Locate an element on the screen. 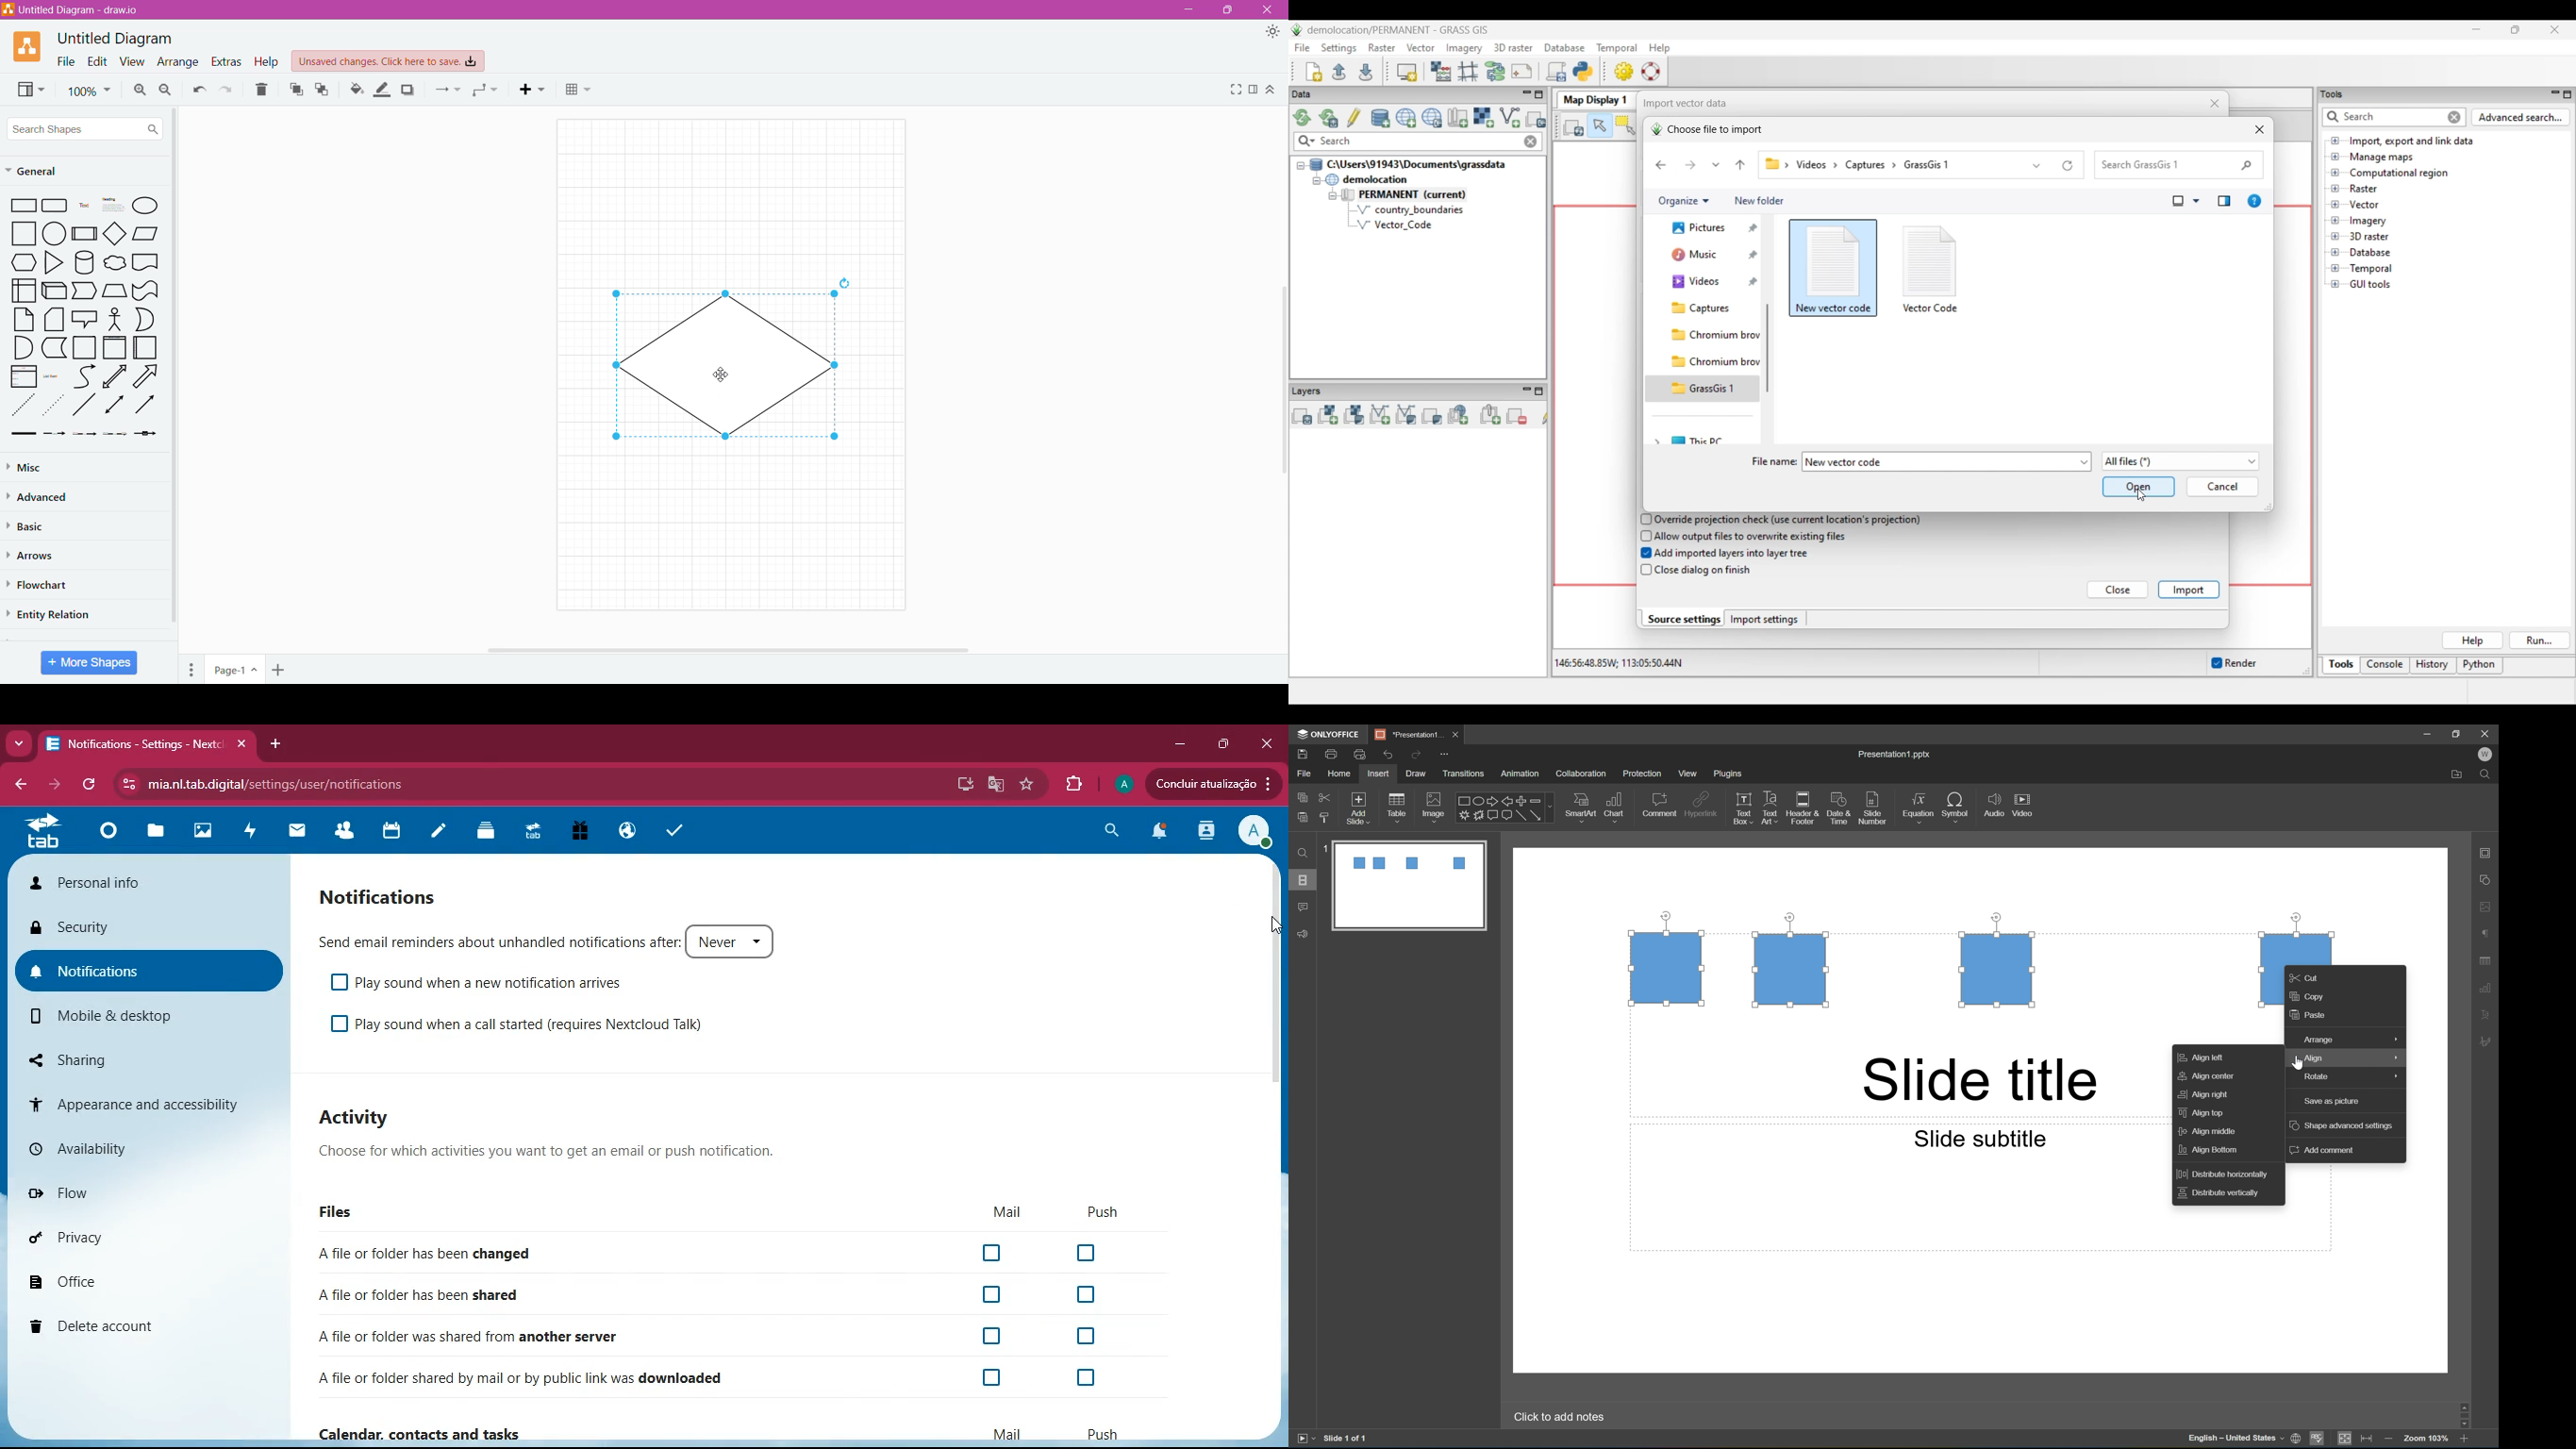 This screenshot has height=1456, width=2576. shape settings is located at coordinates (2489, 880).